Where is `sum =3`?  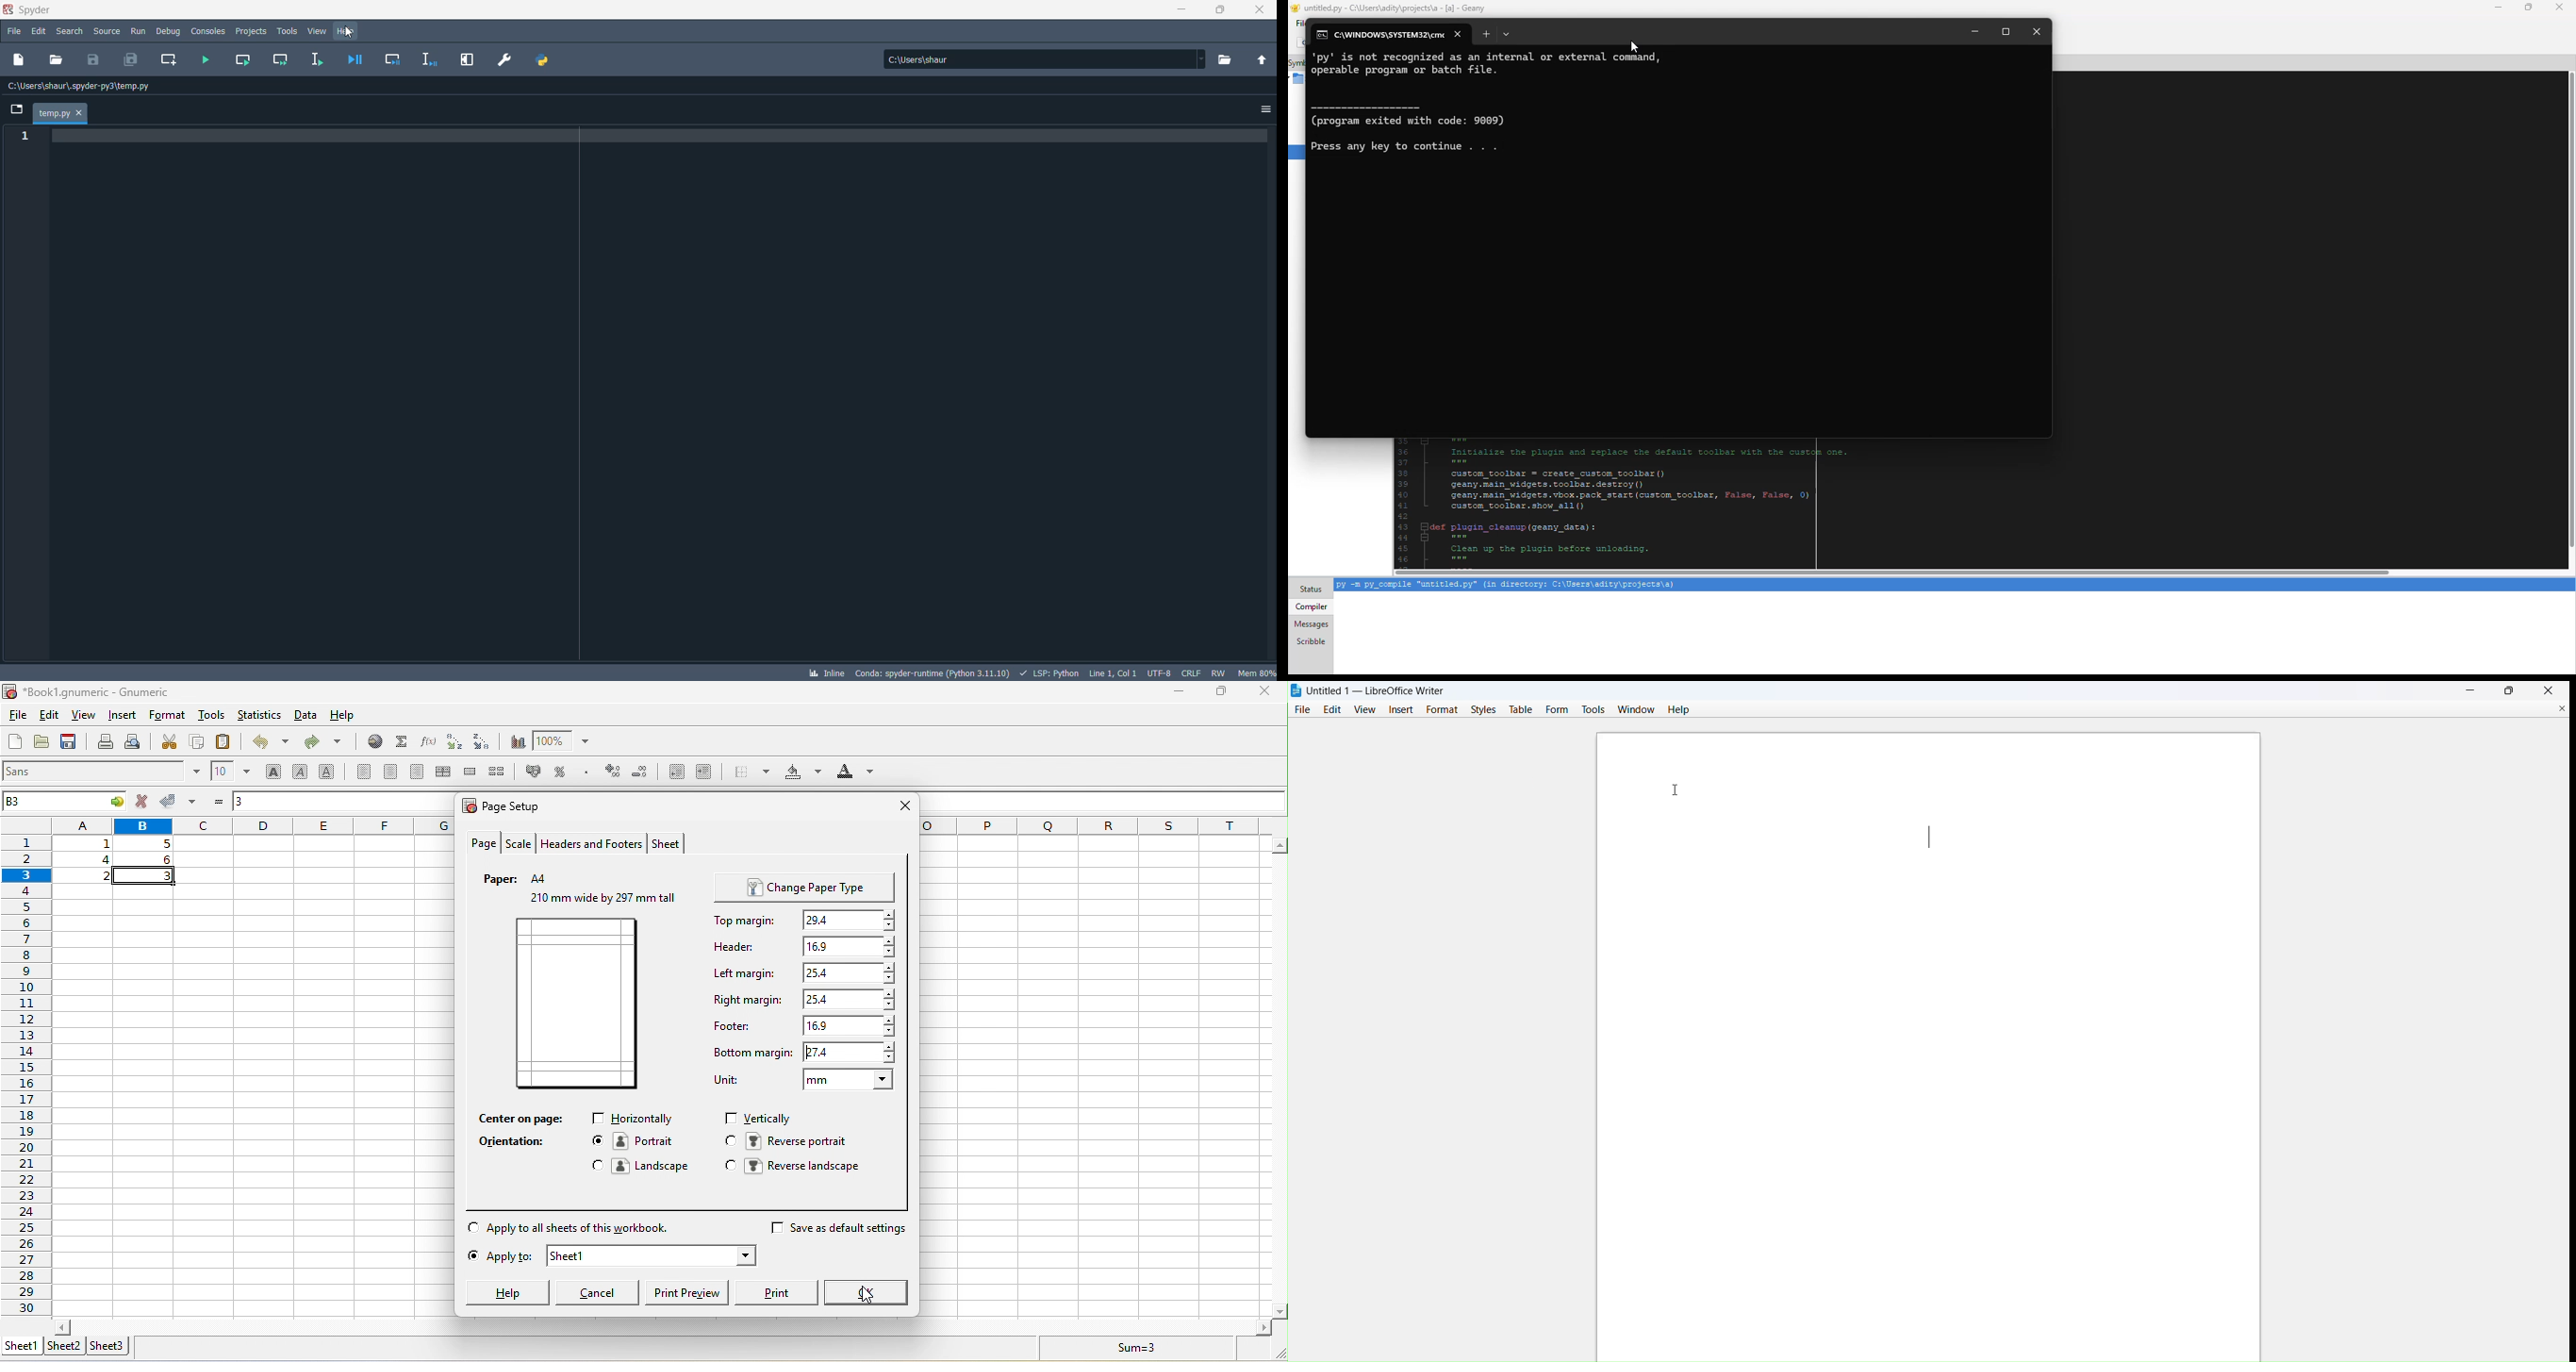
sum =3 is located at coordinates (1125, 1348).